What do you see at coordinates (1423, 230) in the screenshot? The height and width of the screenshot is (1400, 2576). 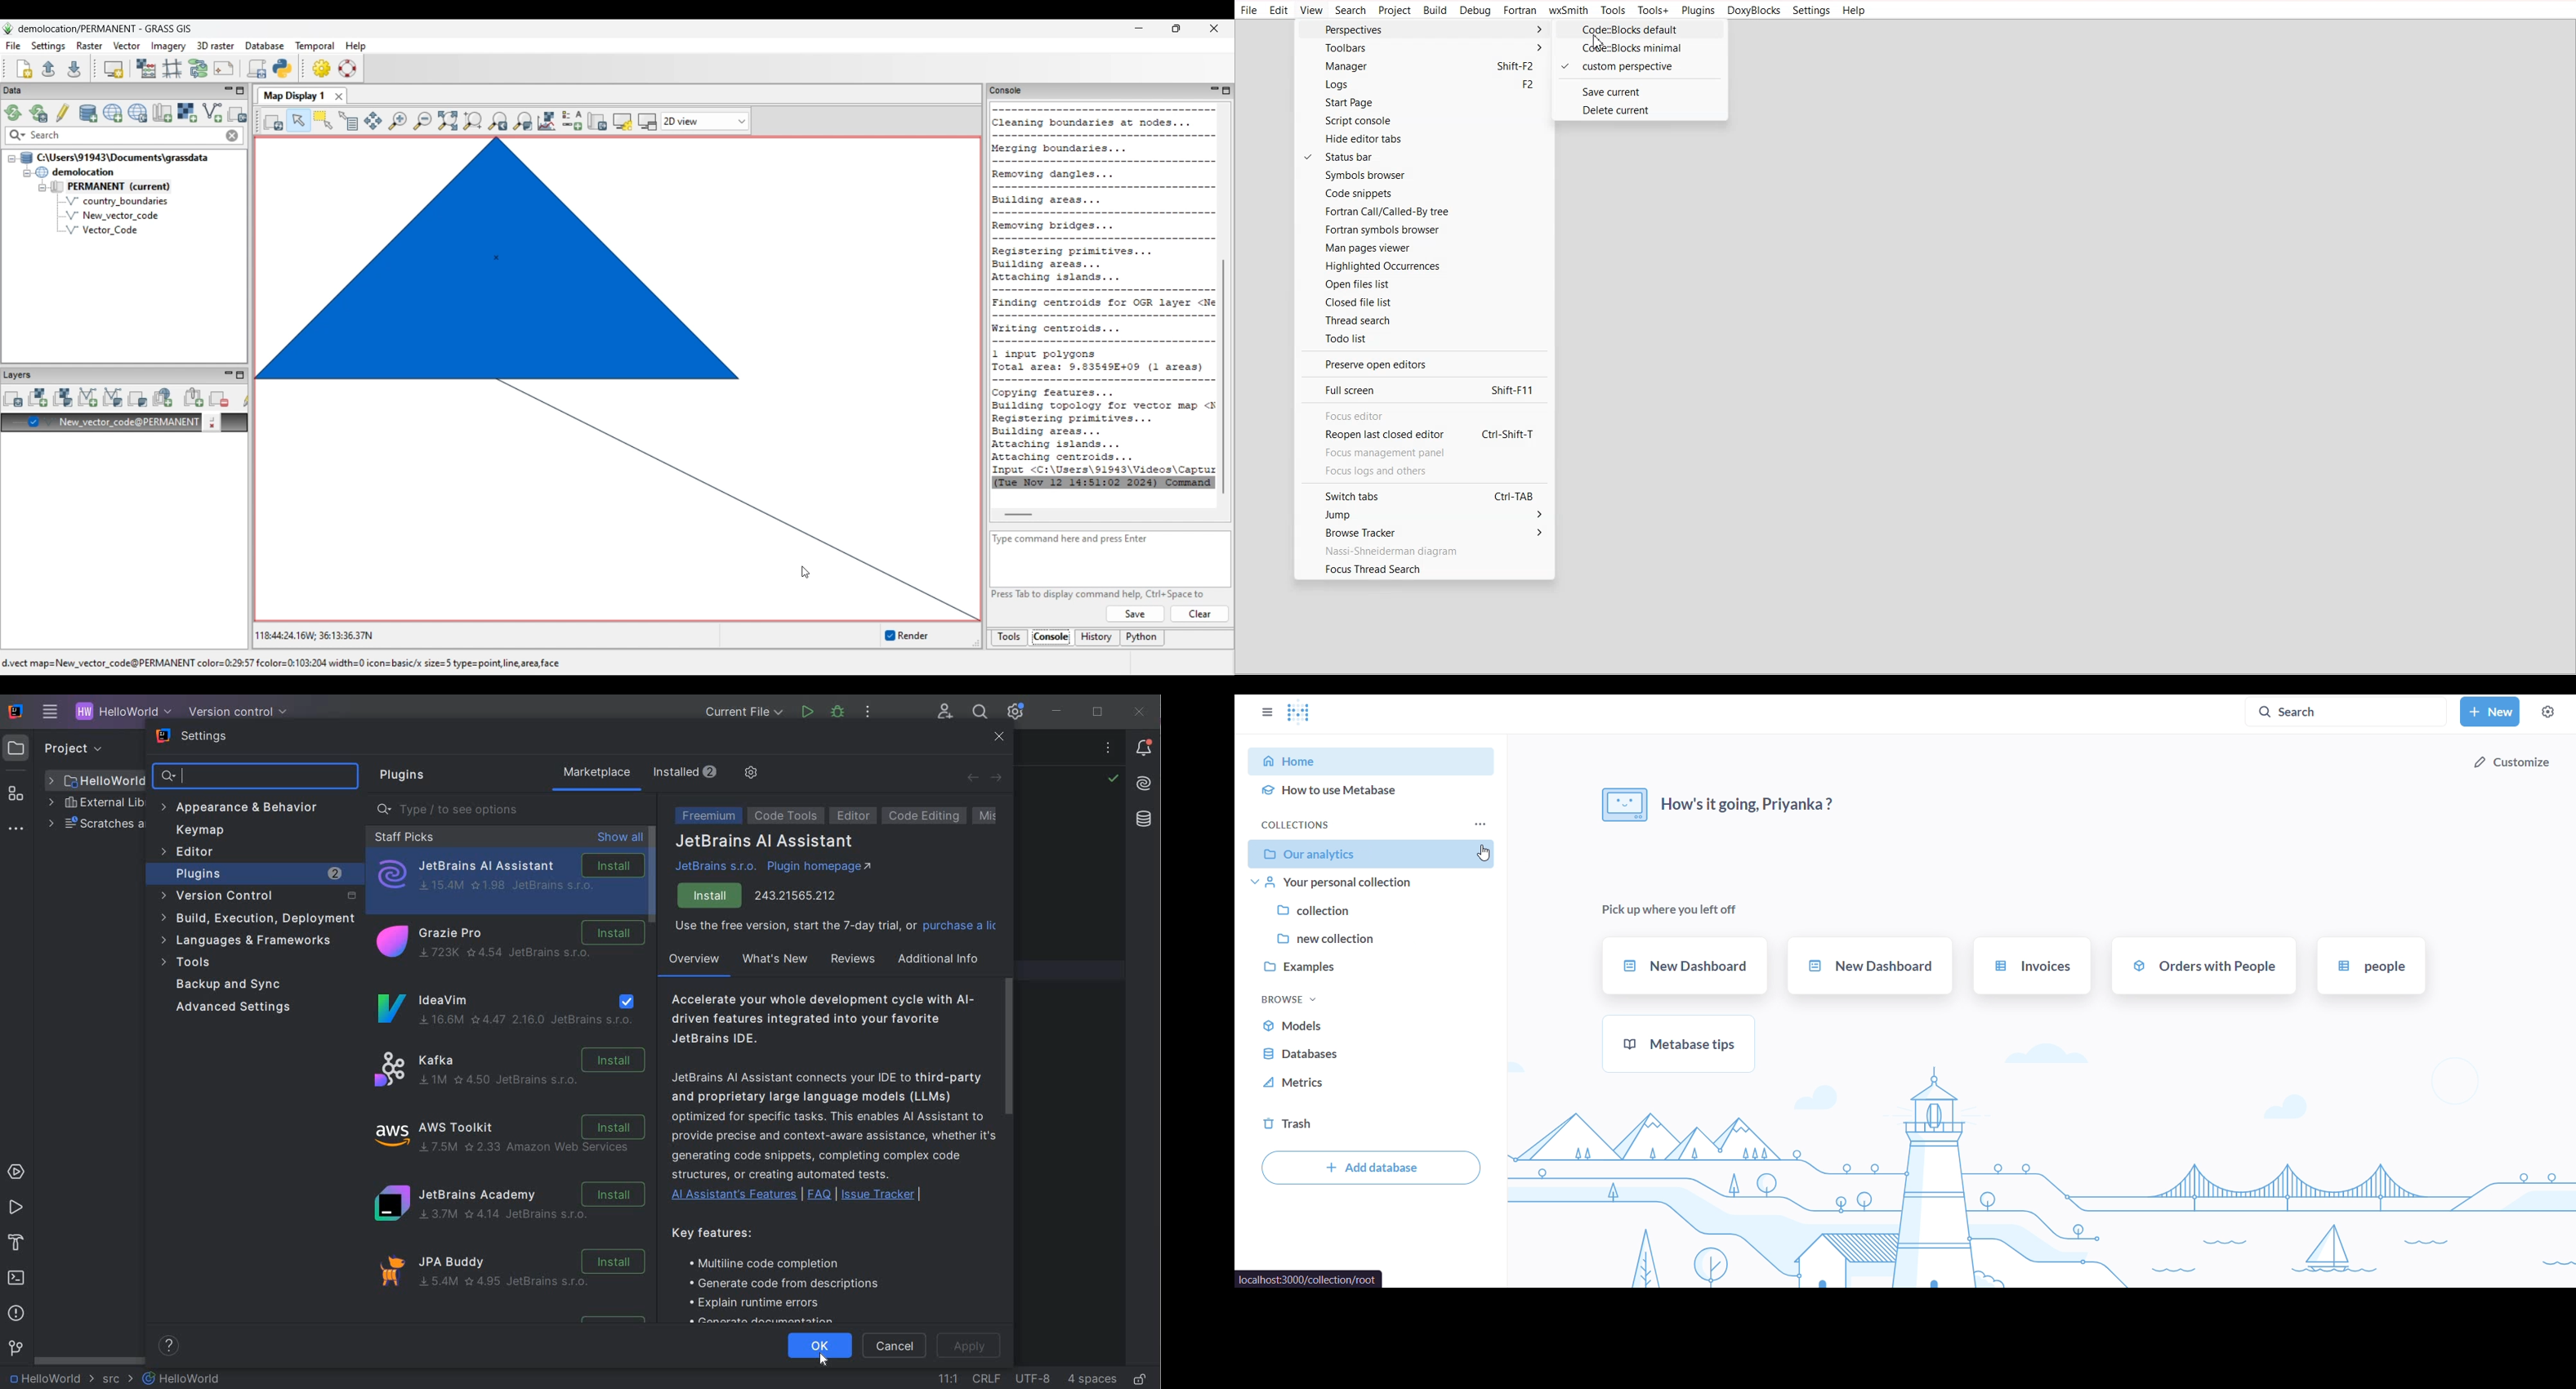 I see `Fortran symbols browser` at bounding box center [1423, 230].